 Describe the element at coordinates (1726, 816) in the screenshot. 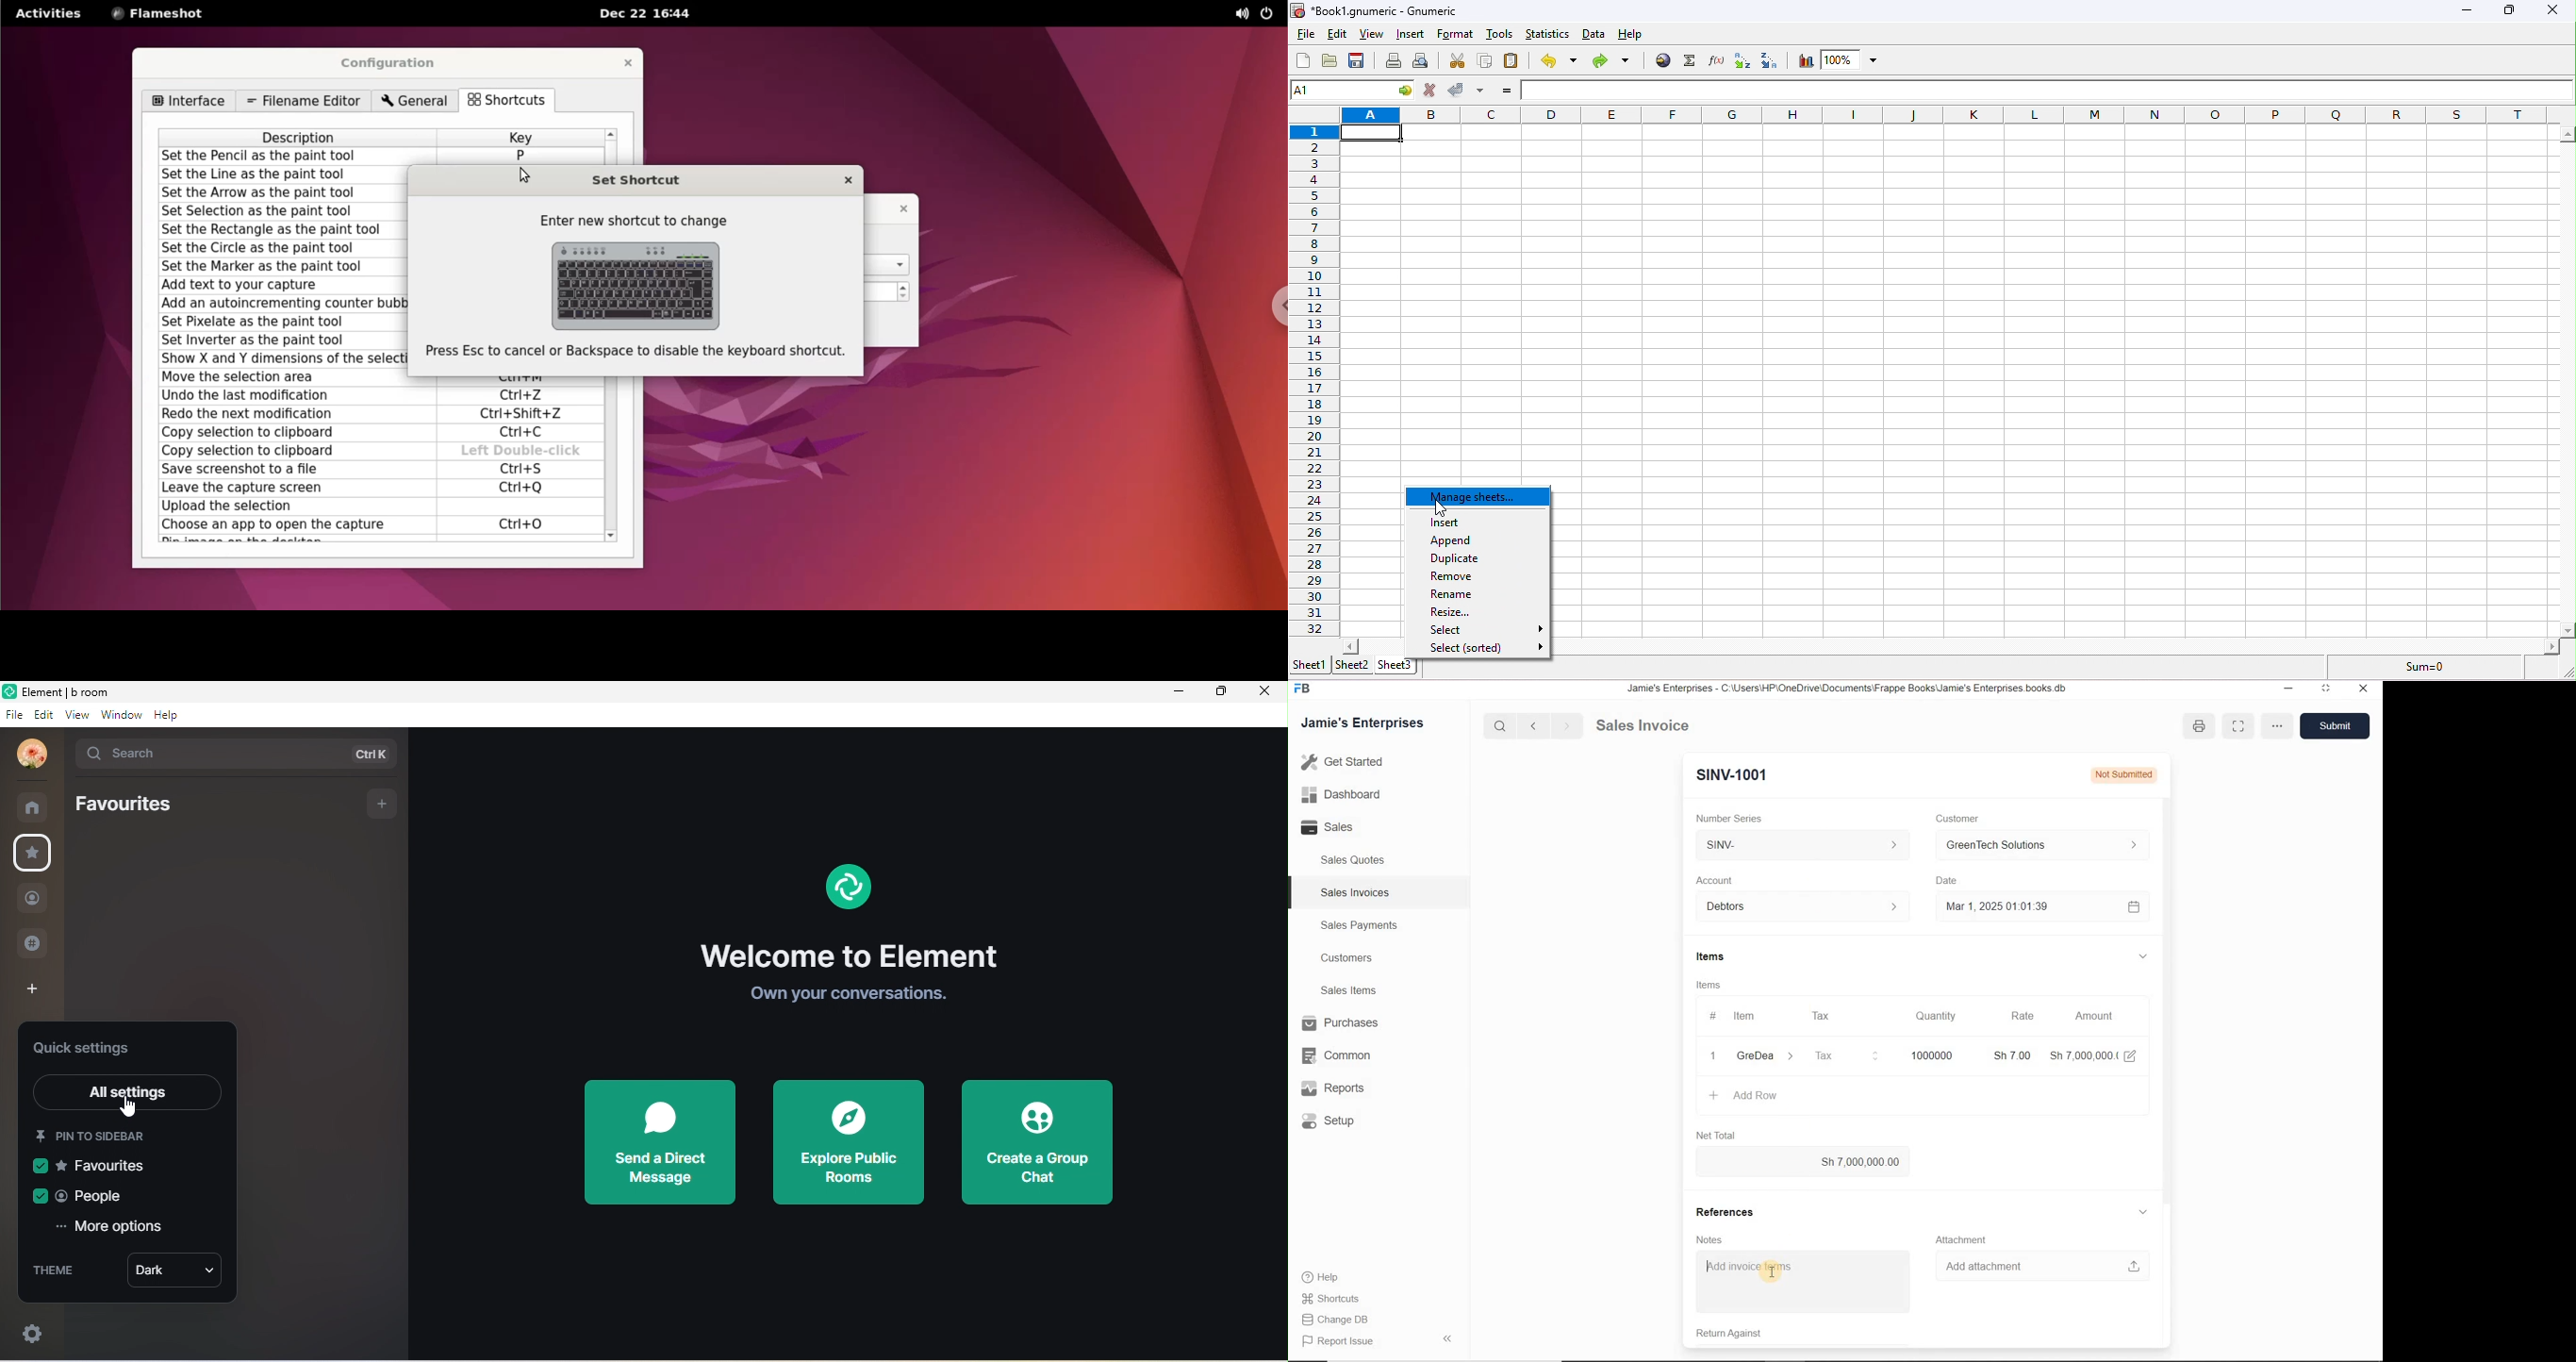

I see `Number Series` at that location.